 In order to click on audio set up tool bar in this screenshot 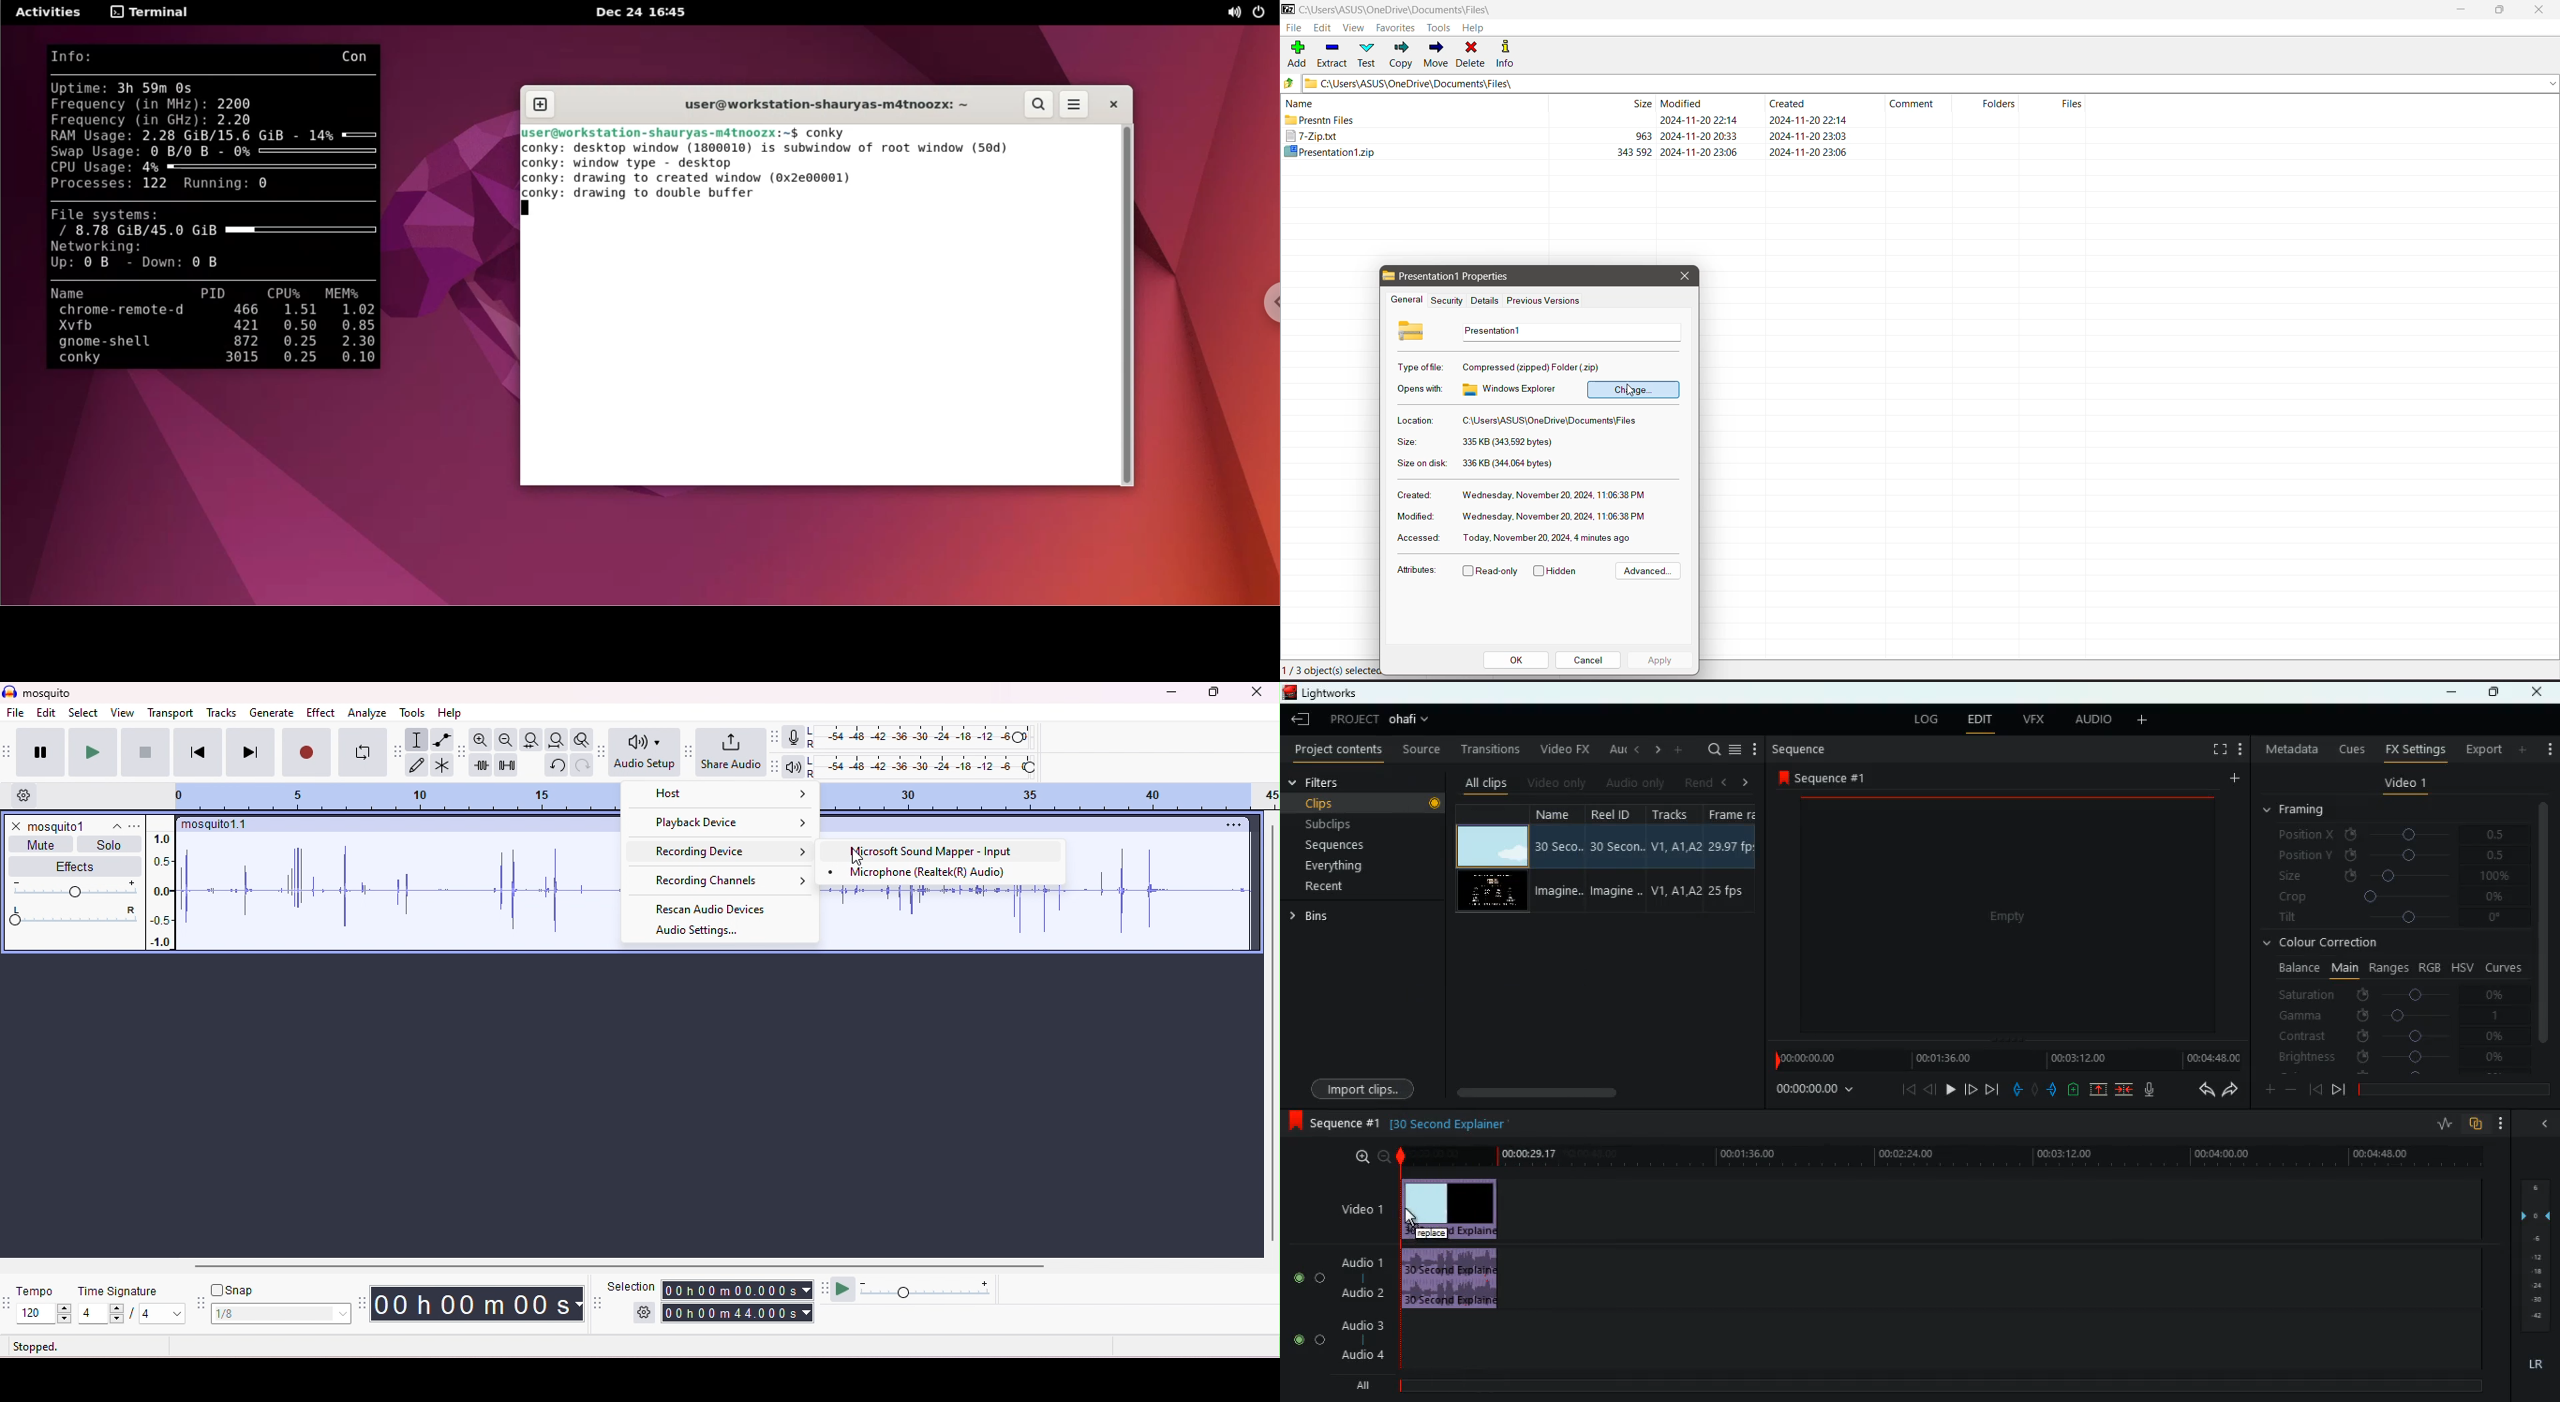, I will do `click(603, 751)`.